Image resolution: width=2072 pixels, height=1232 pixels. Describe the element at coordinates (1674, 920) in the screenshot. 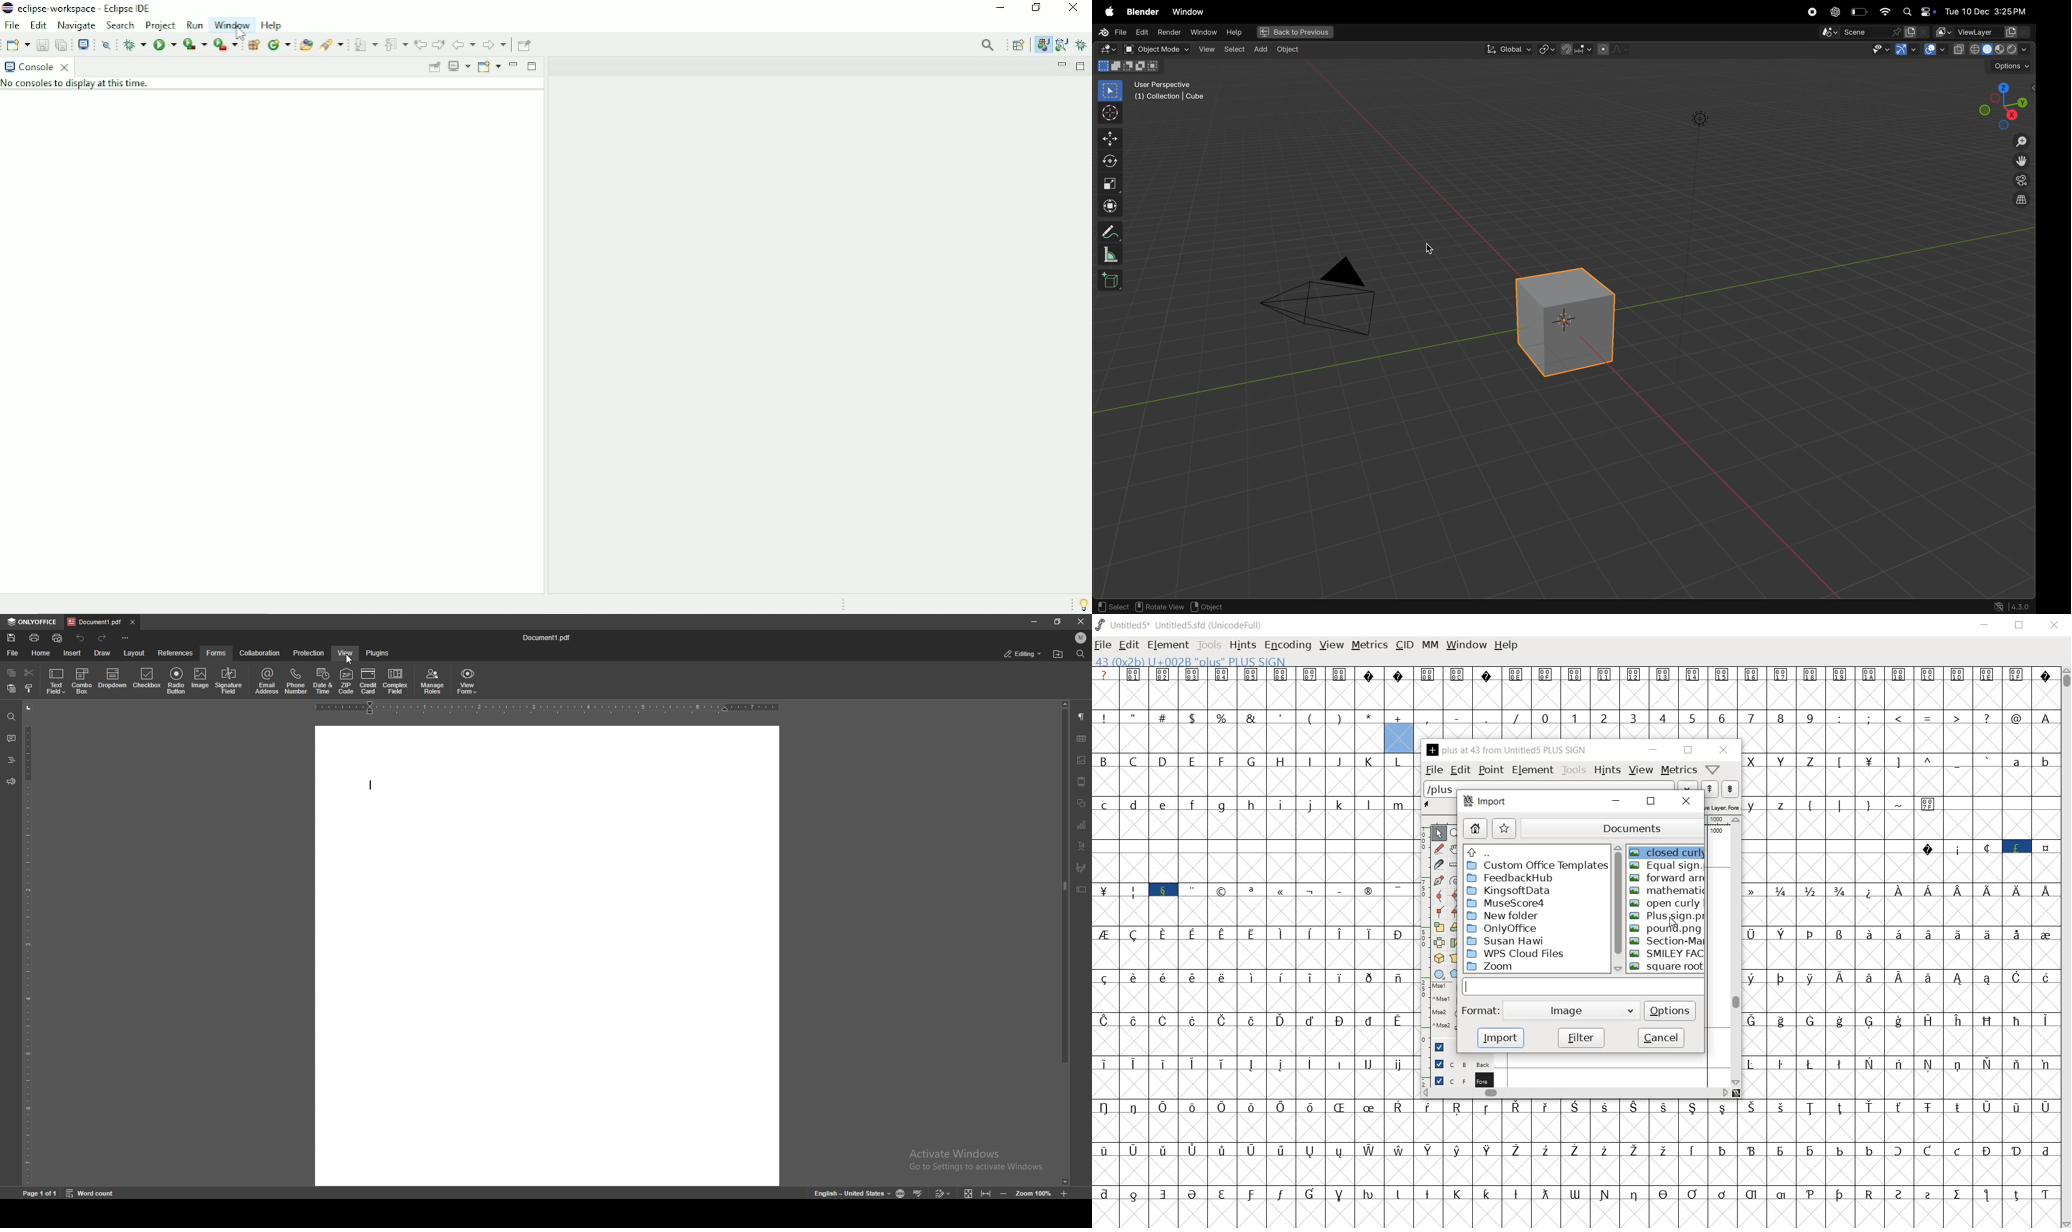

I see `CURSOR` at that location.